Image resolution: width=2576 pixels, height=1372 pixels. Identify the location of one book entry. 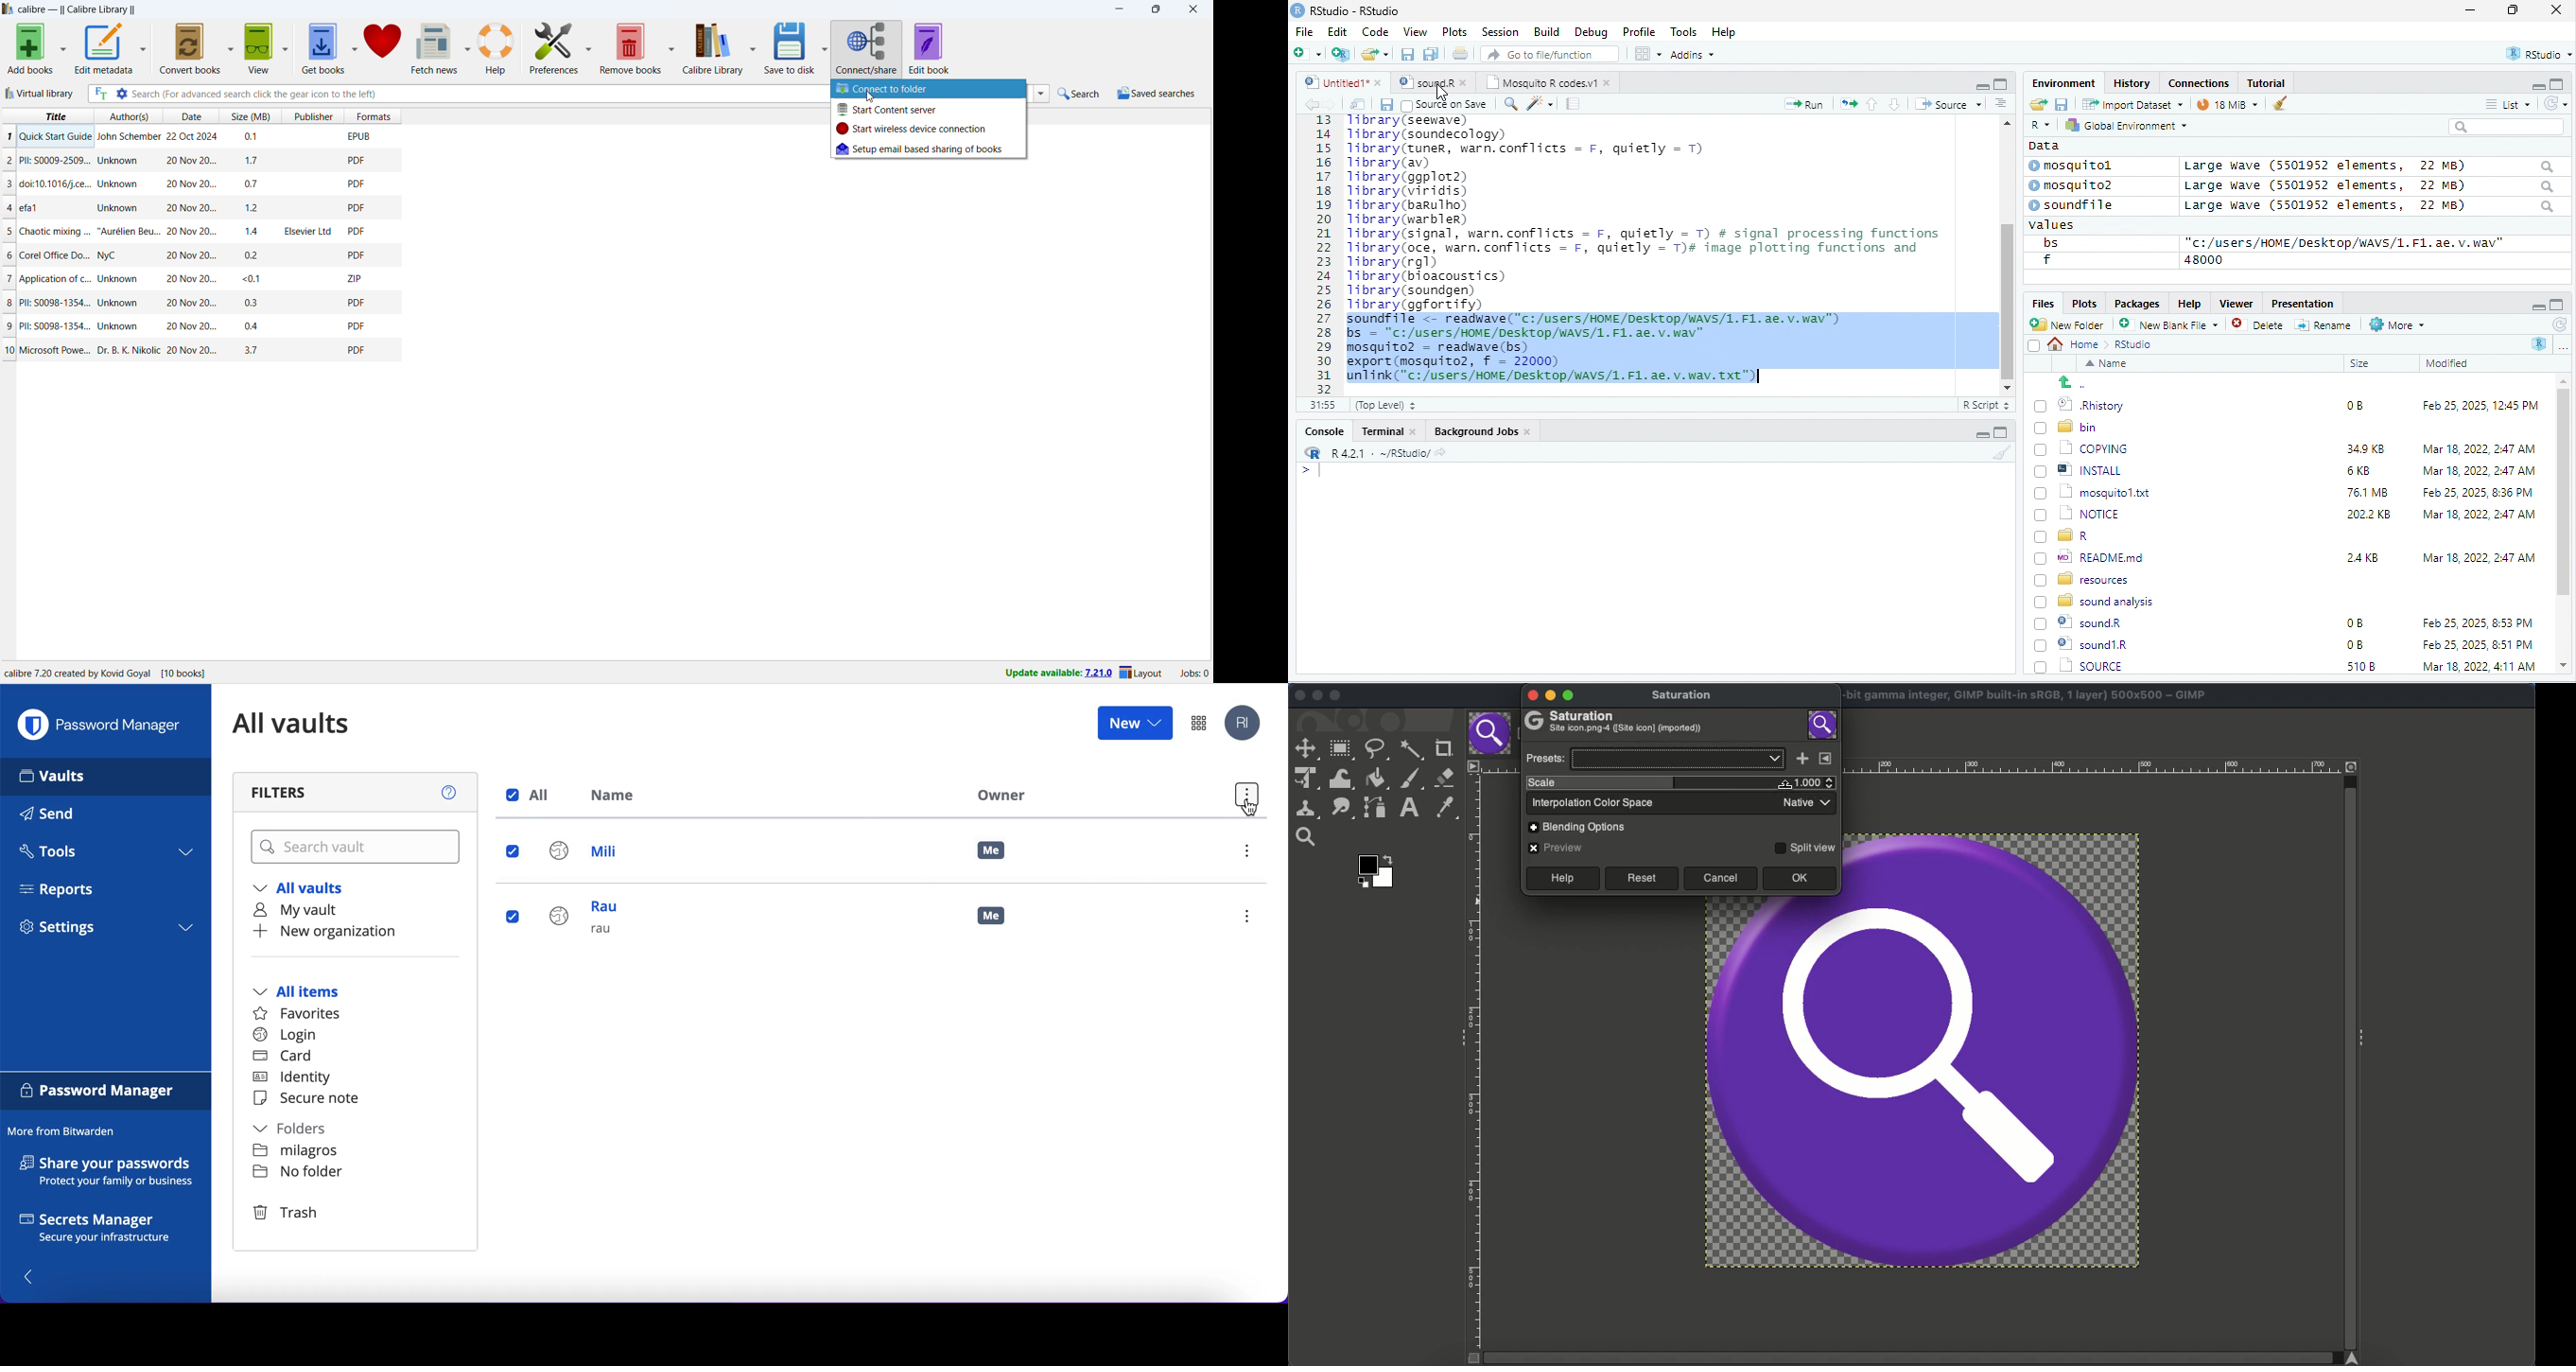
(202, 350).